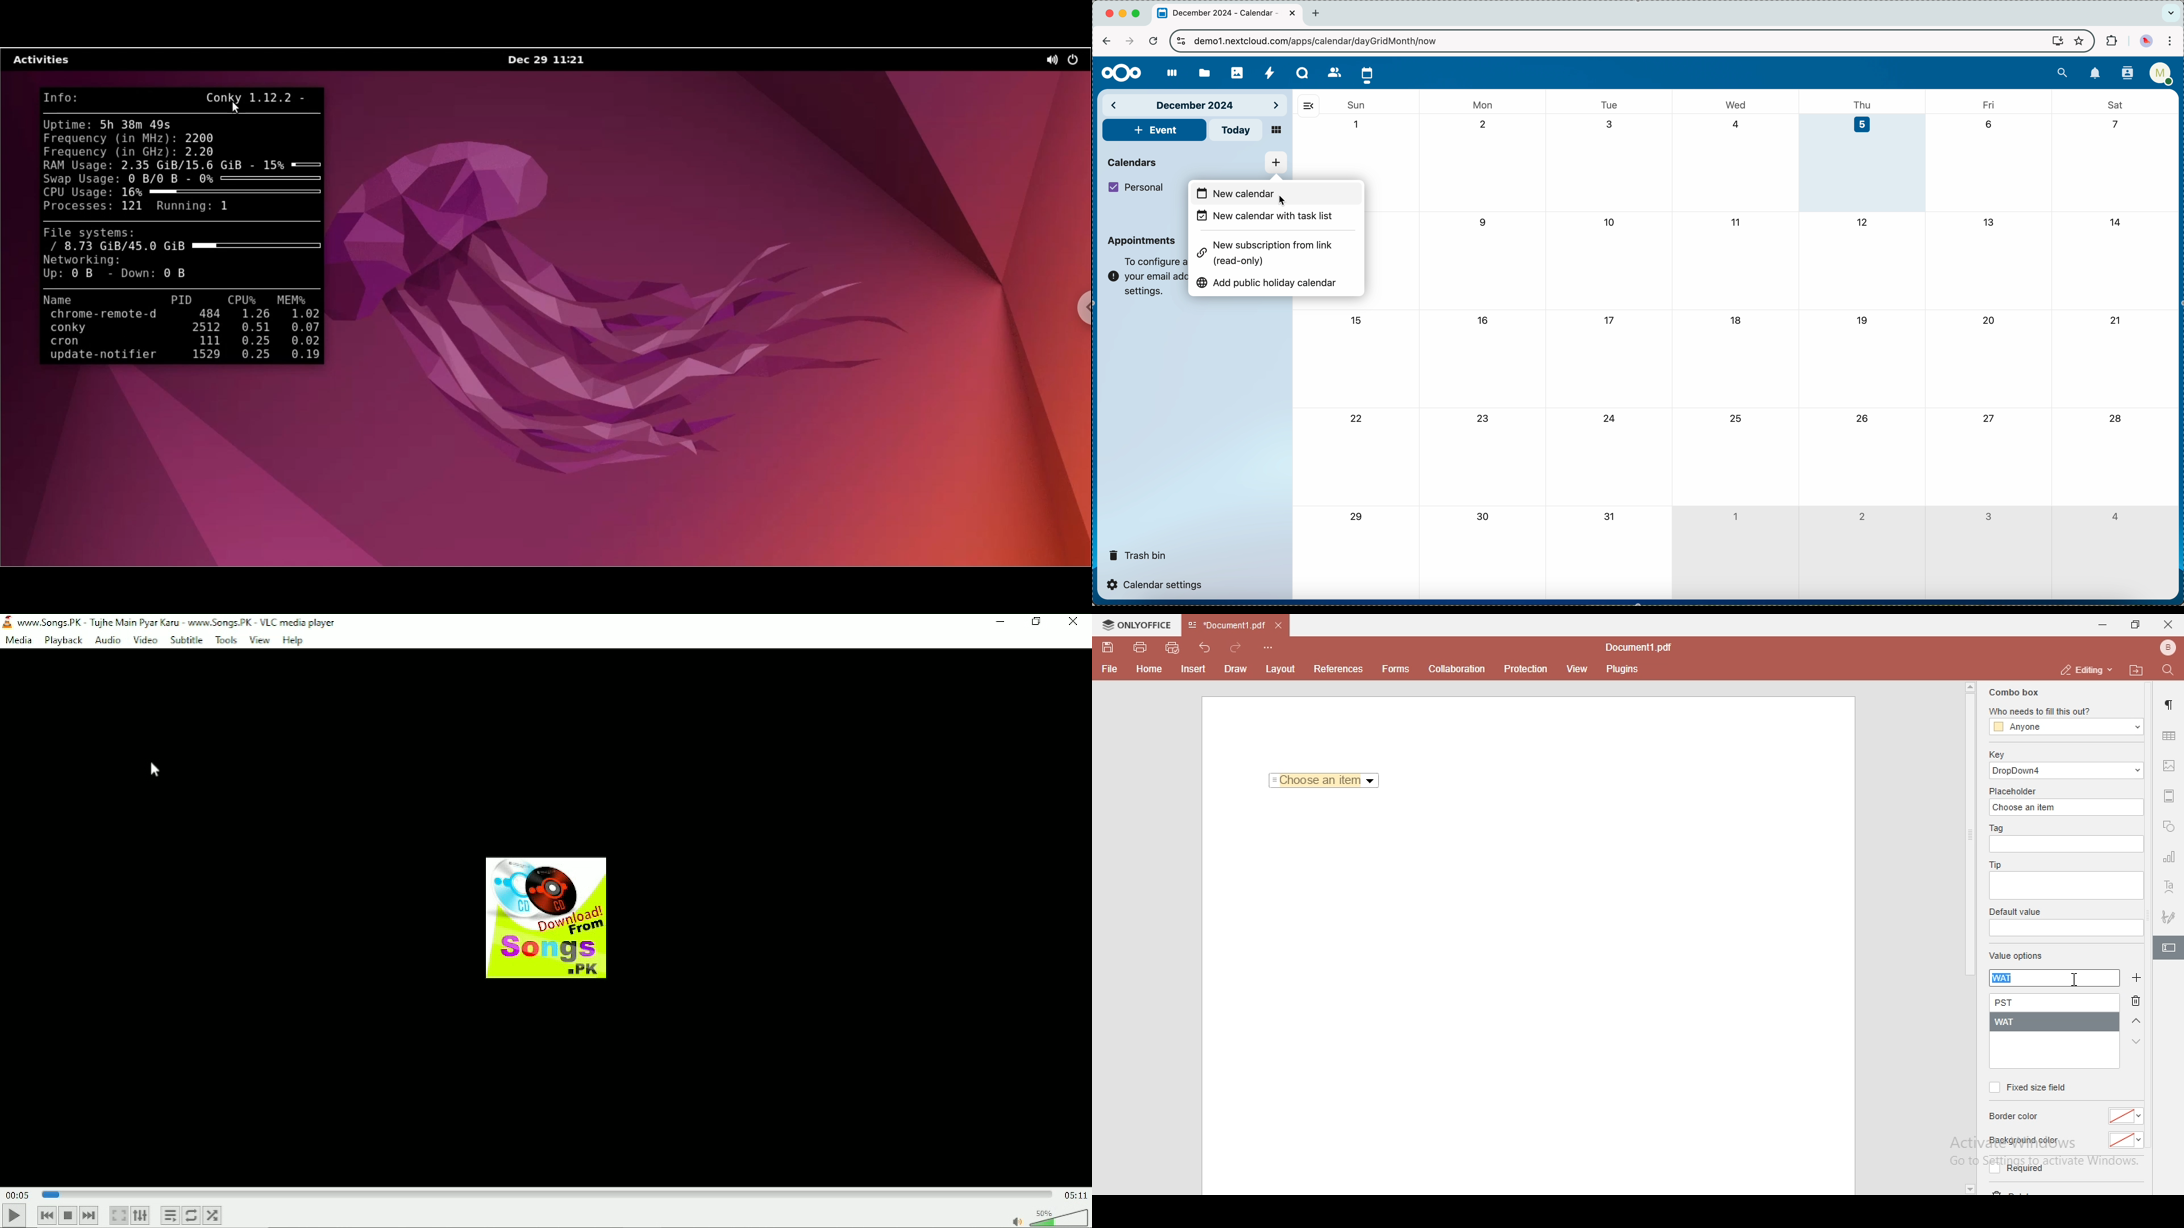  Describe the element at coordinates (1308, 106) in the screenshot. I see `hide side bar` at that location.